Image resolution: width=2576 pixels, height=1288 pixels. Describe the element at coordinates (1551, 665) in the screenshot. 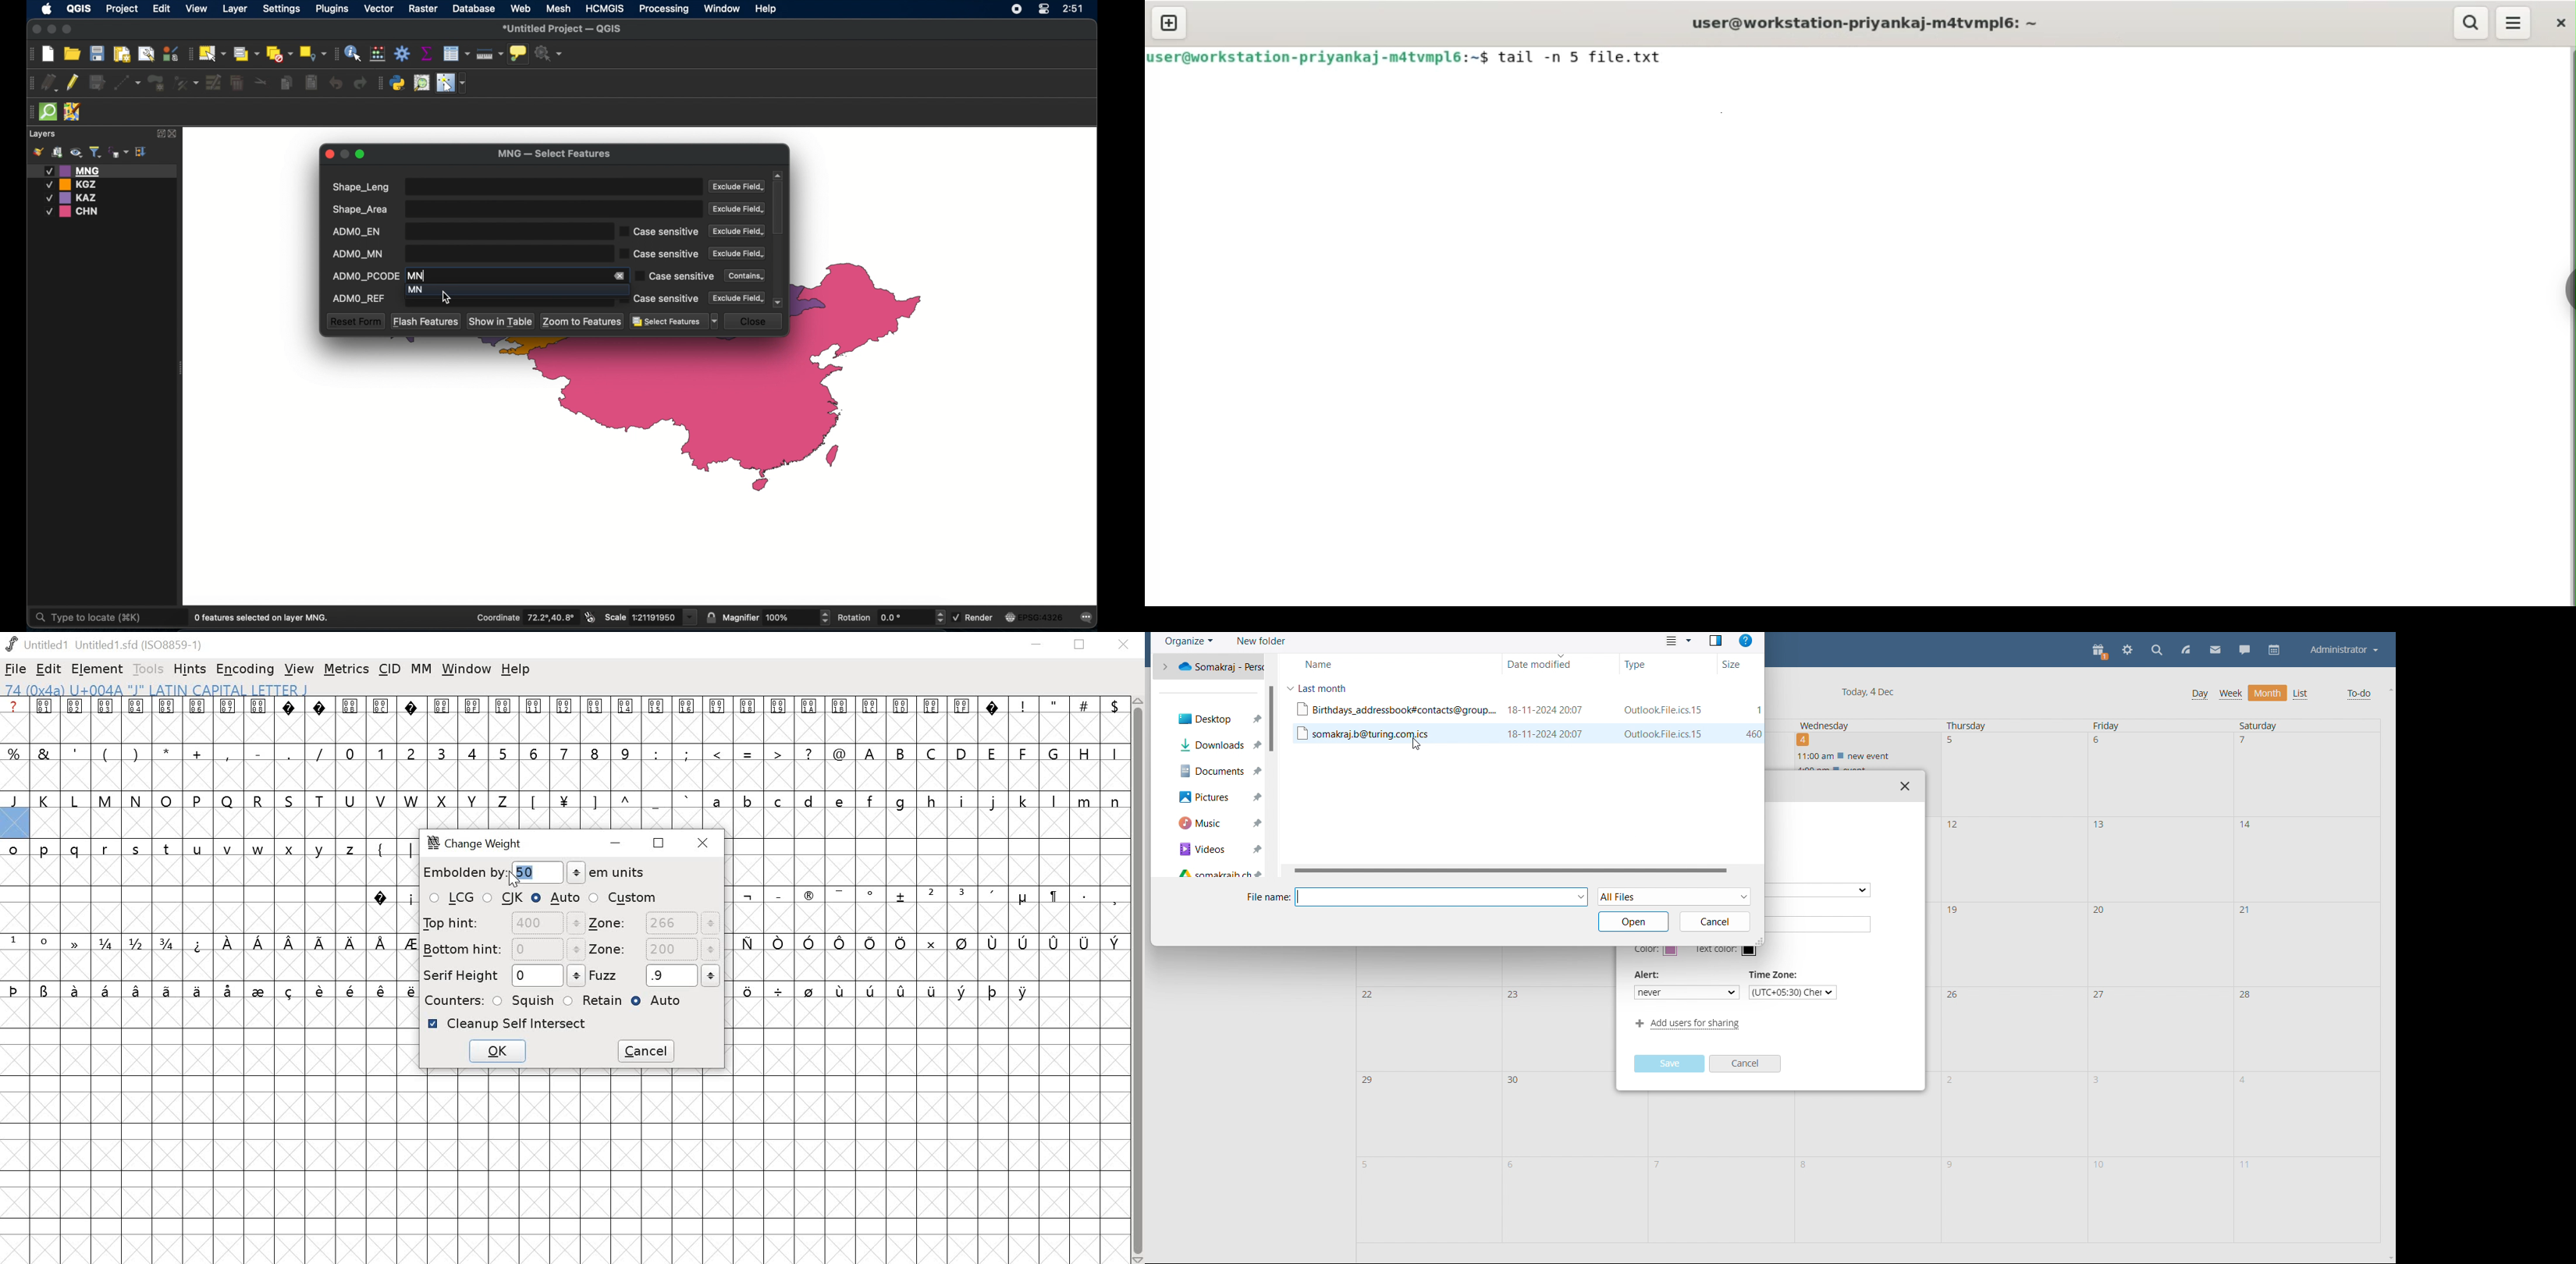

I see `daye modified` at that location.